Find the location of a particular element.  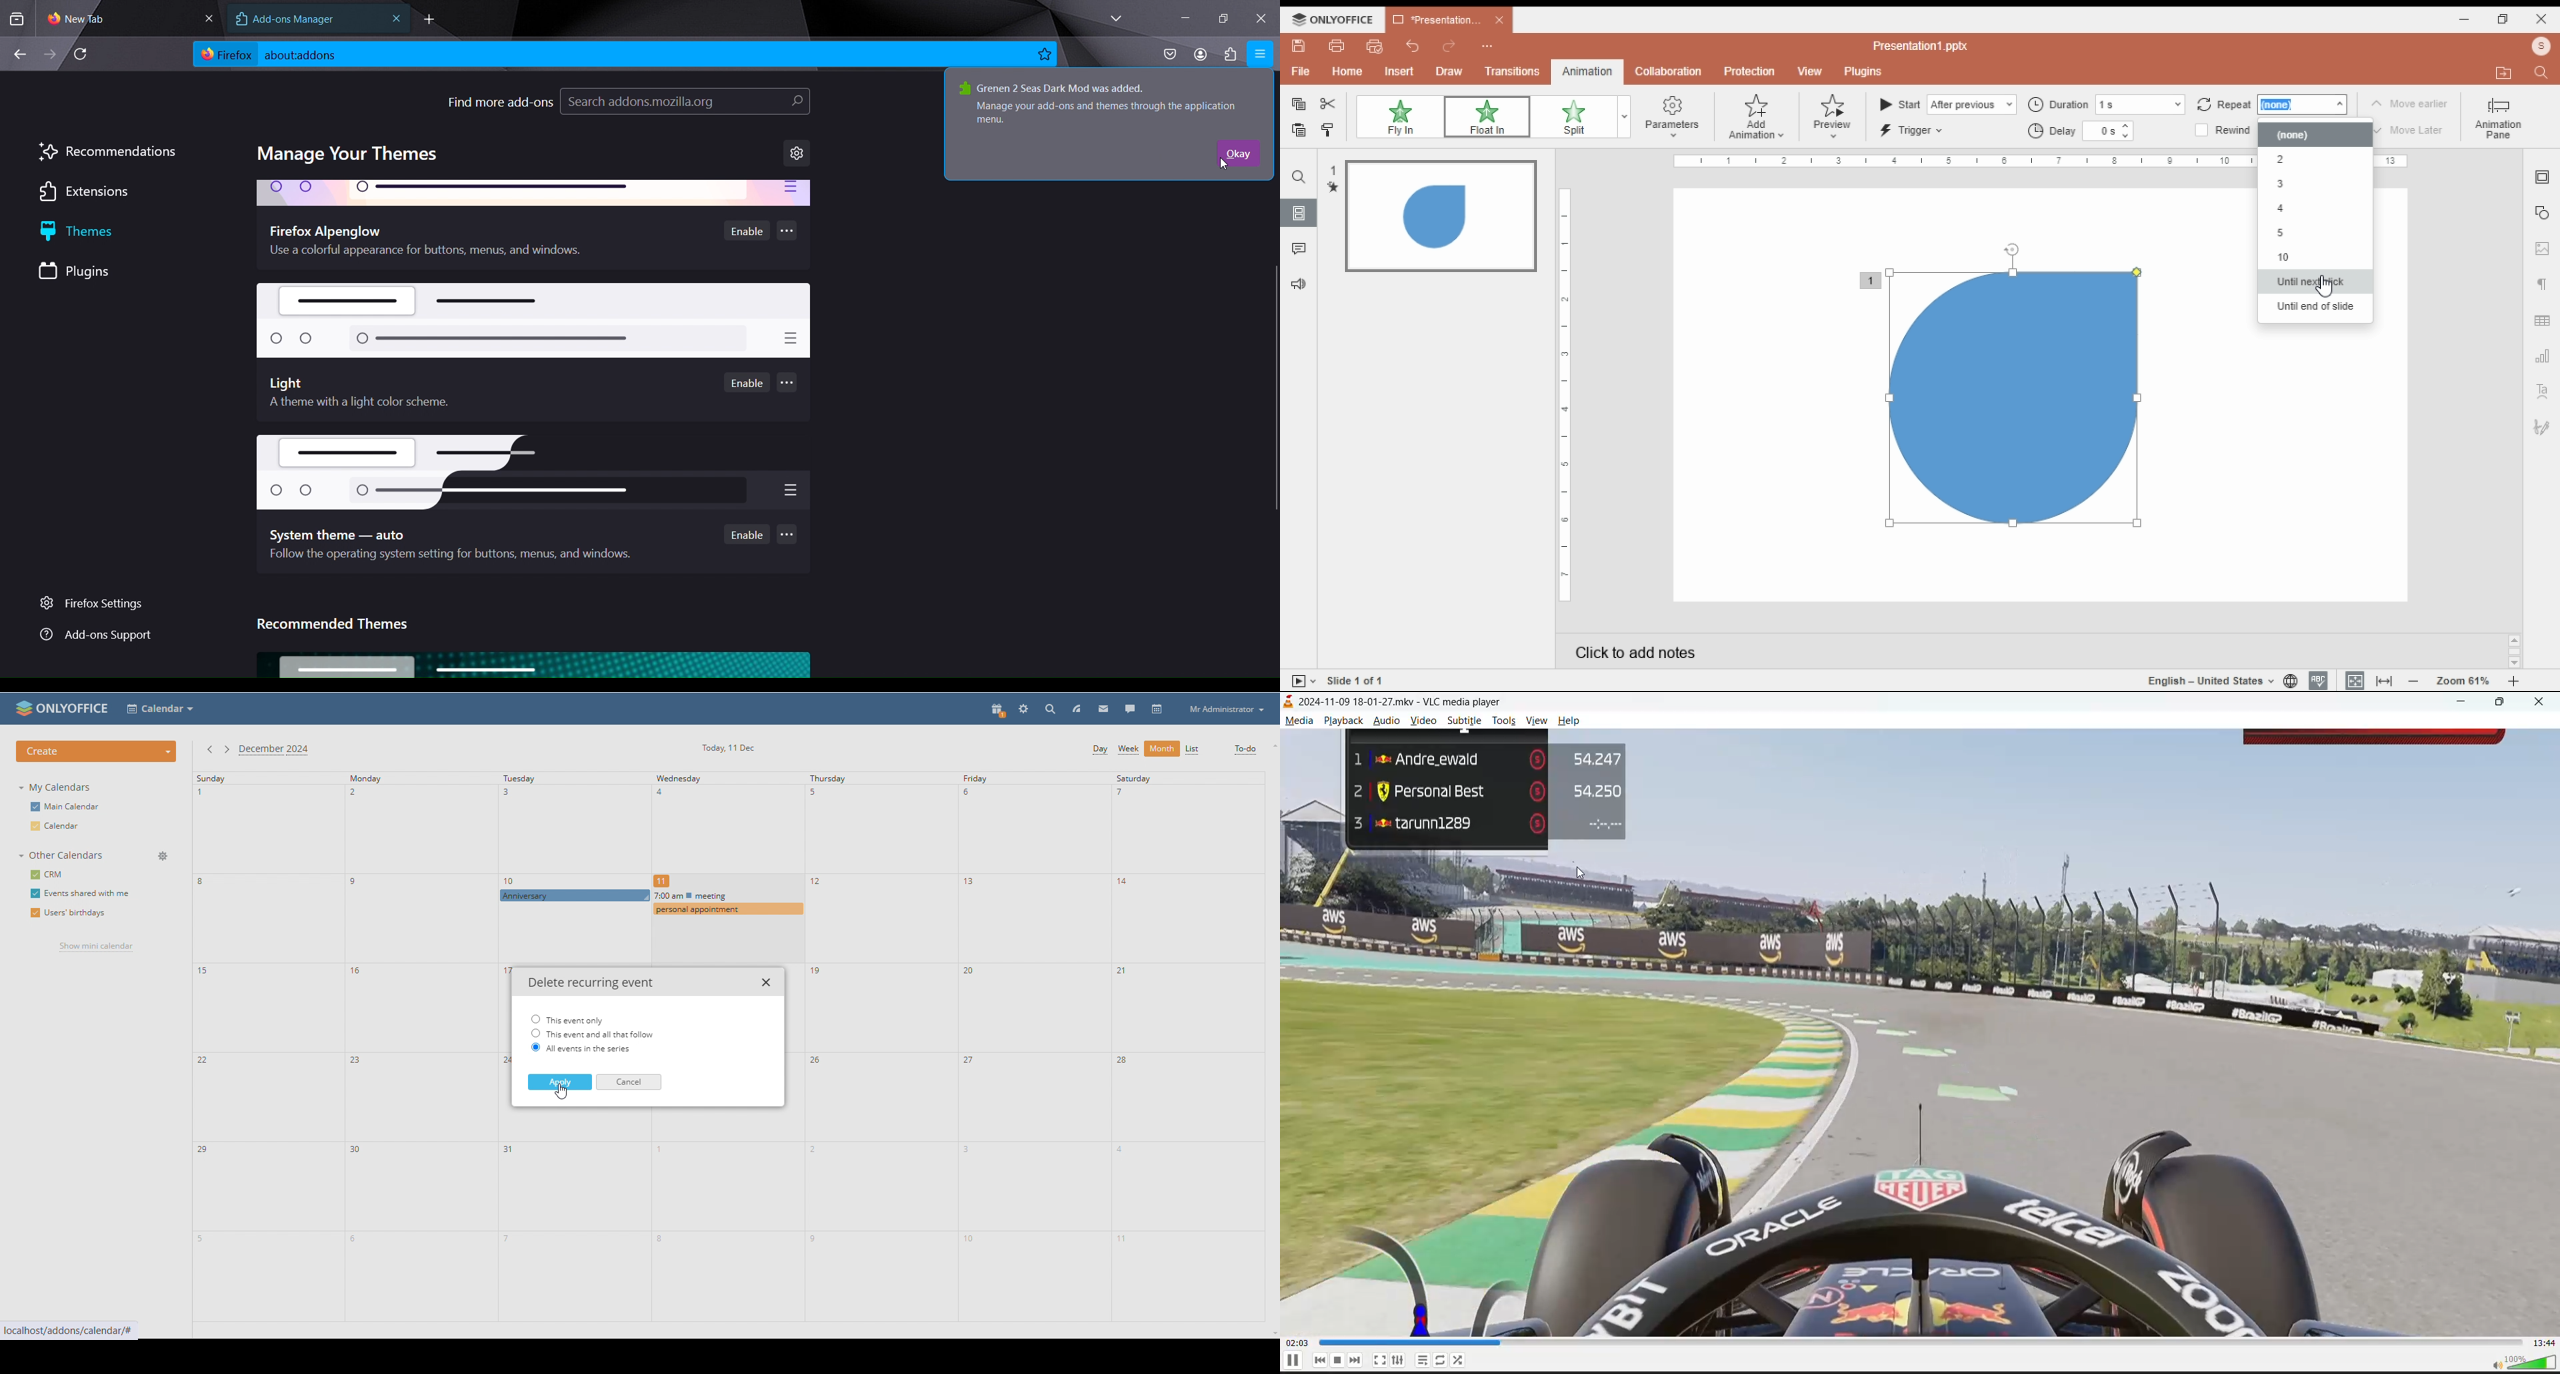

enable is located at coordinates (747, 534).